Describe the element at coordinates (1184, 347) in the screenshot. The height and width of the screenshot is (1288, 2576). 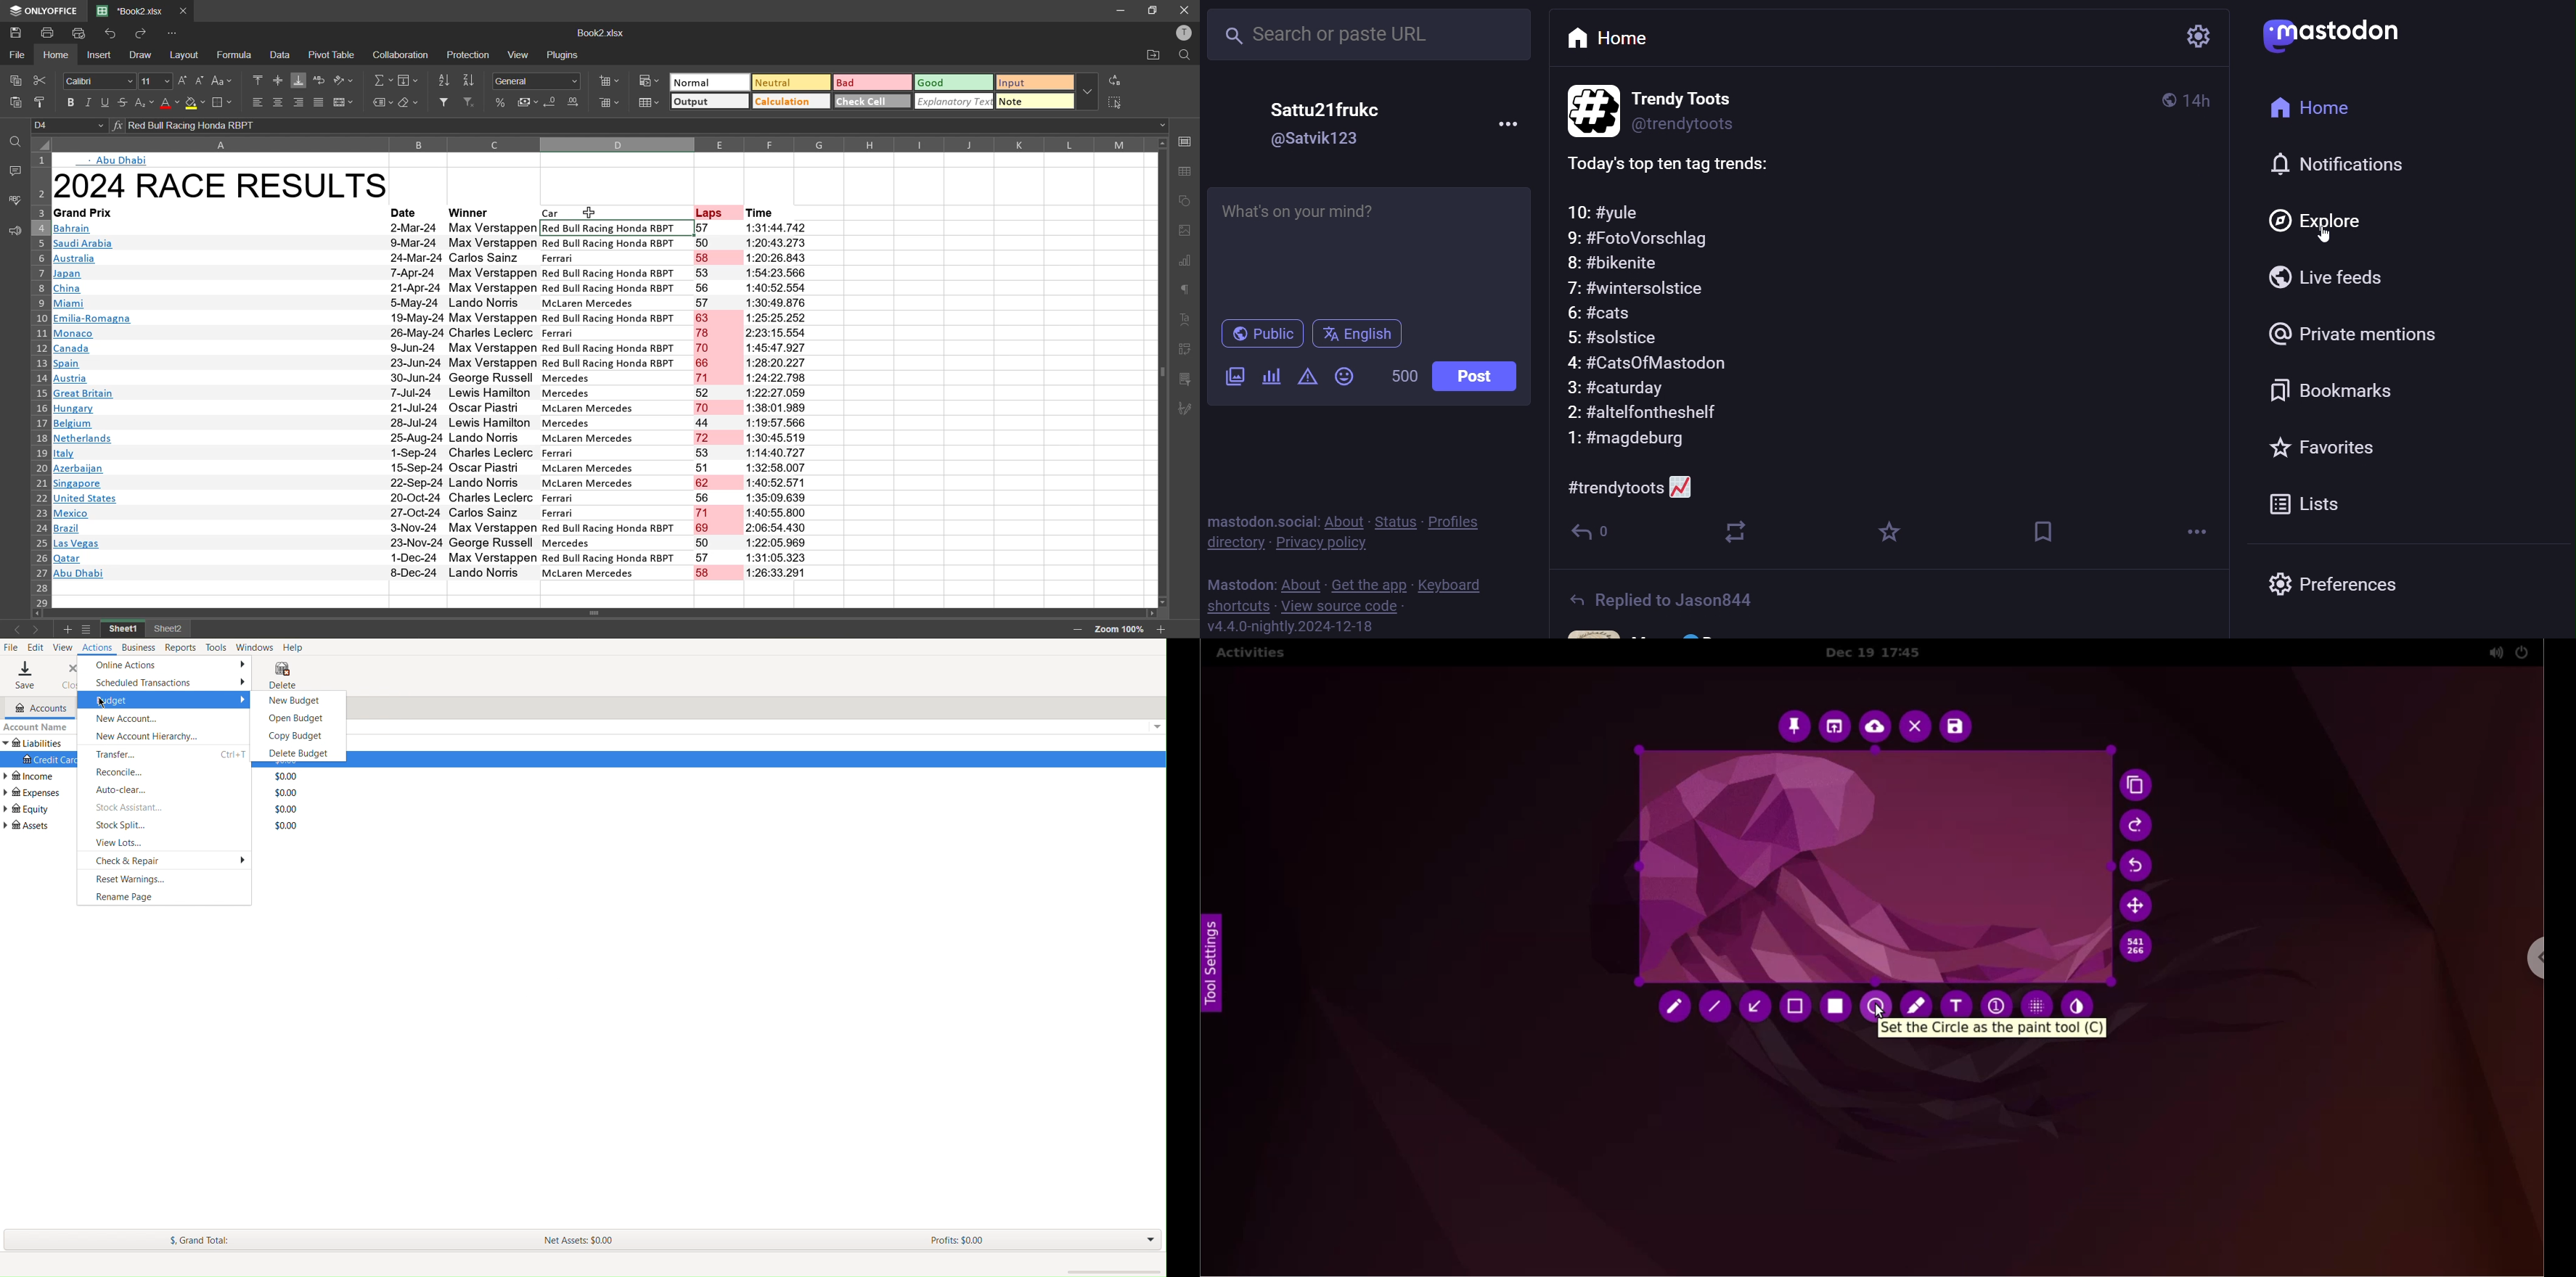
I see `pivot table` at that location.